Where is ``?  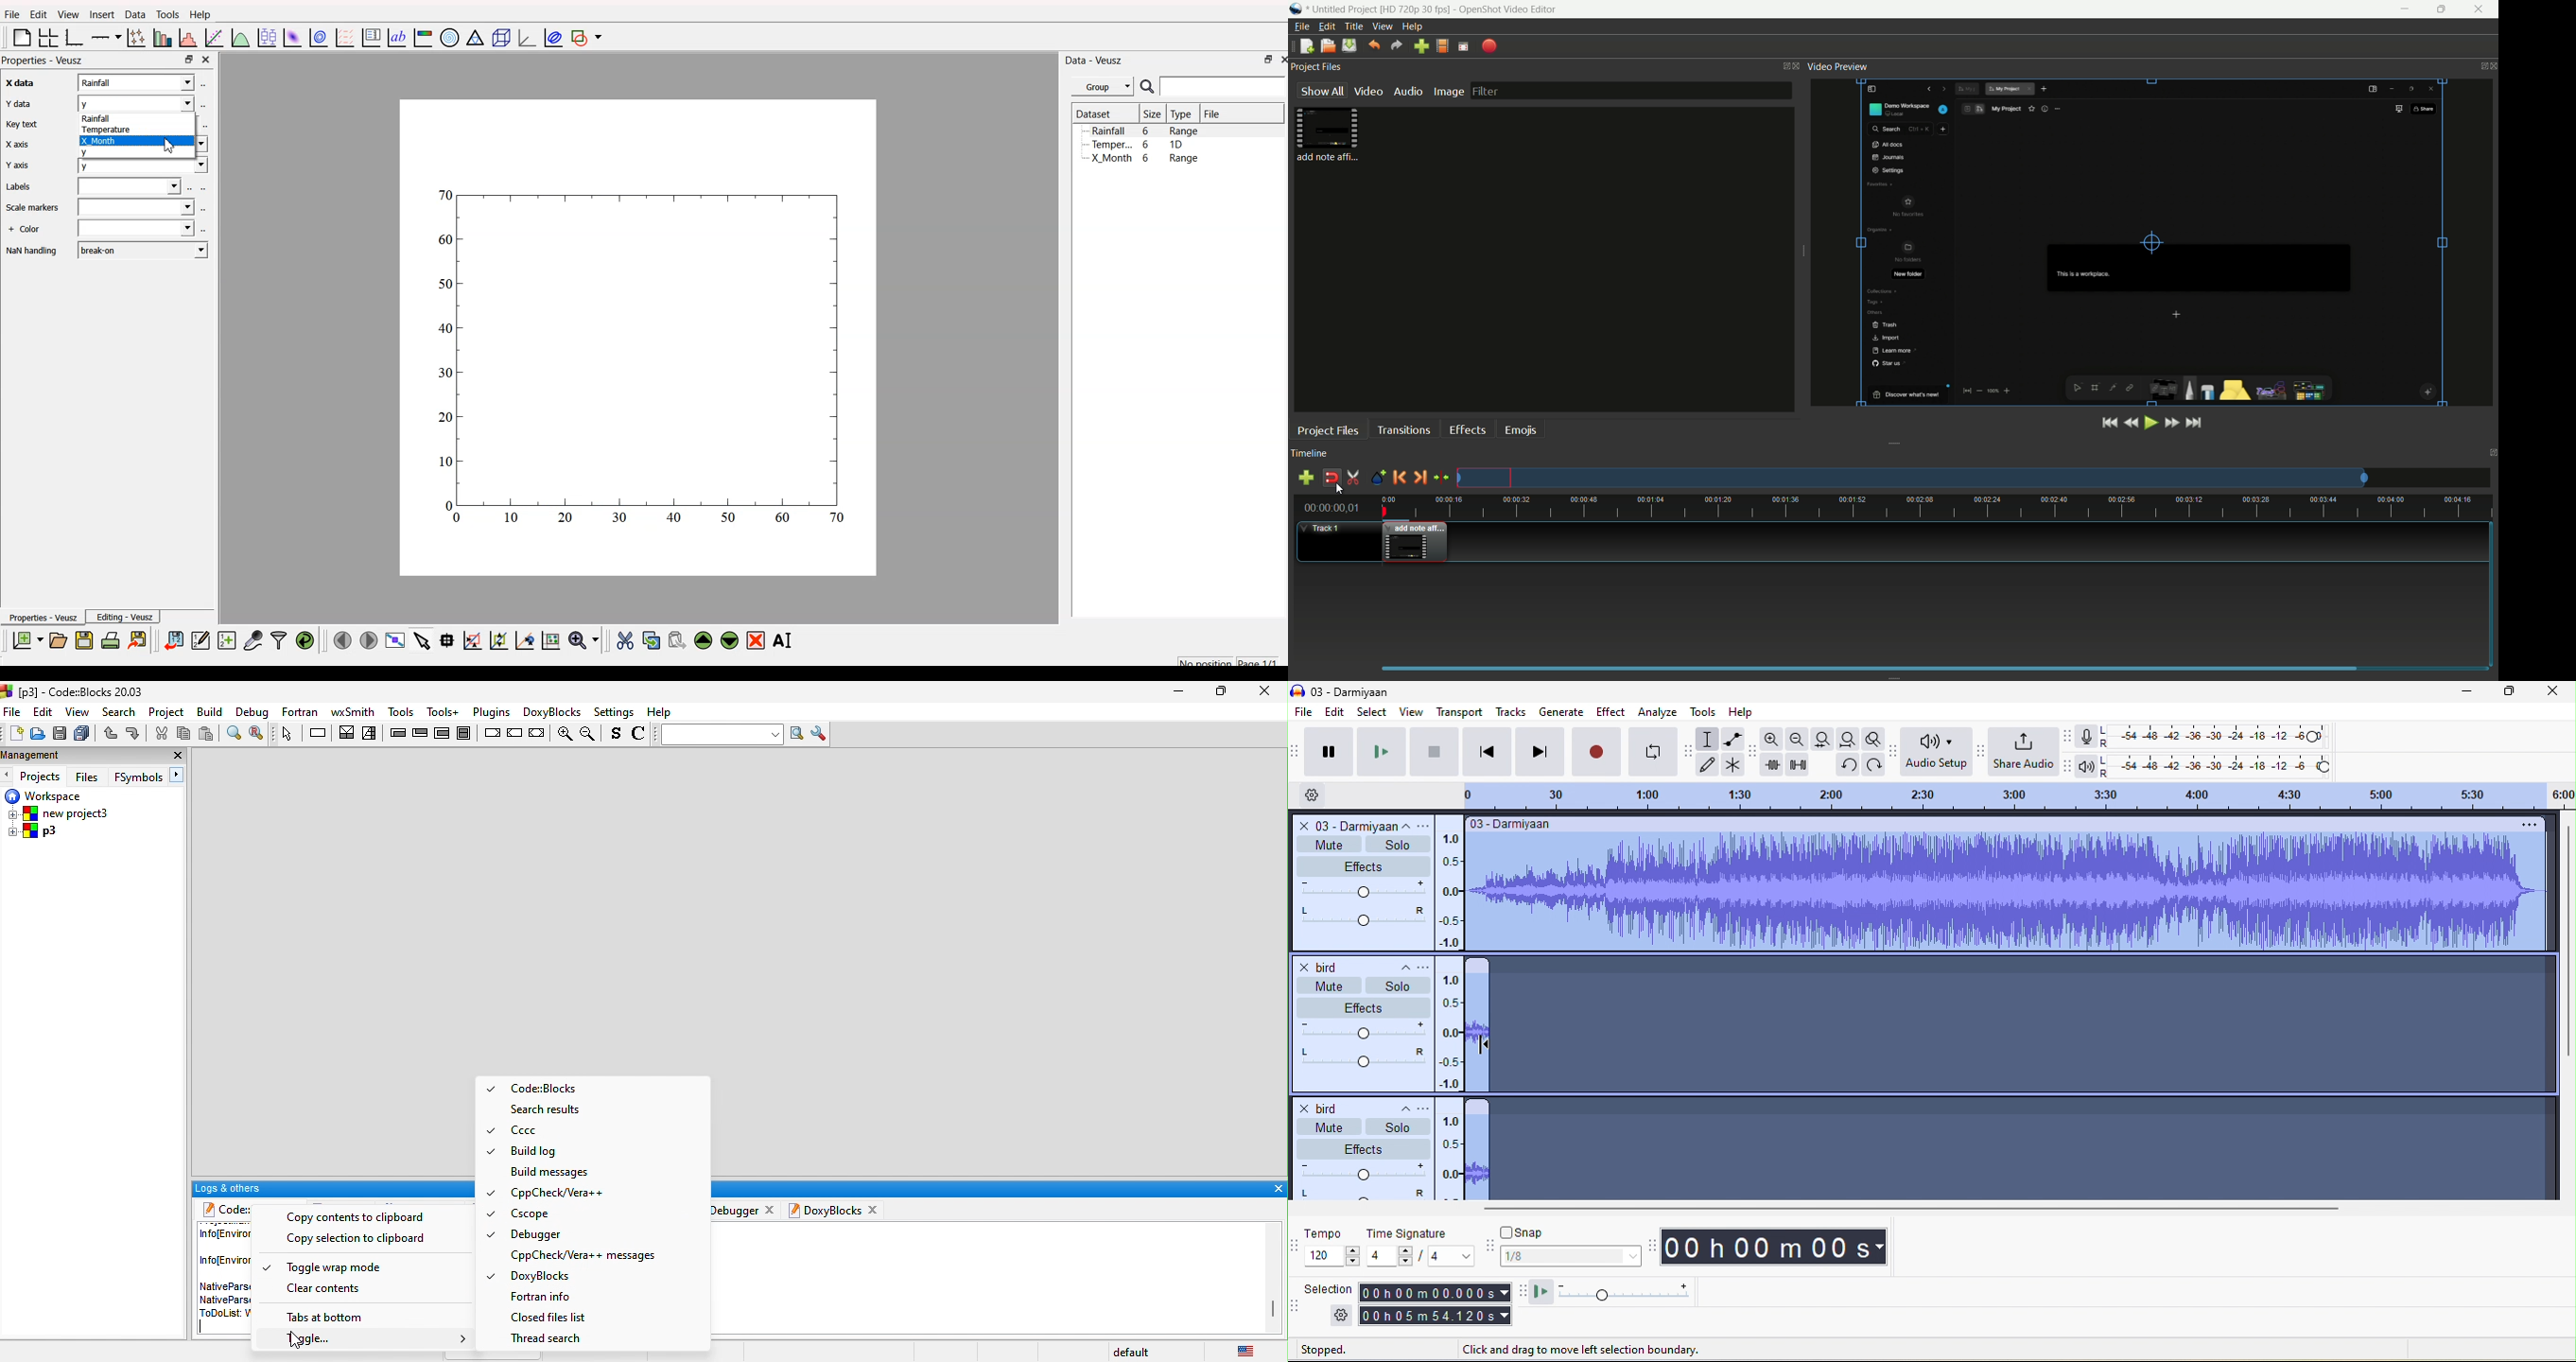  is located at coordinates (1467, 429).